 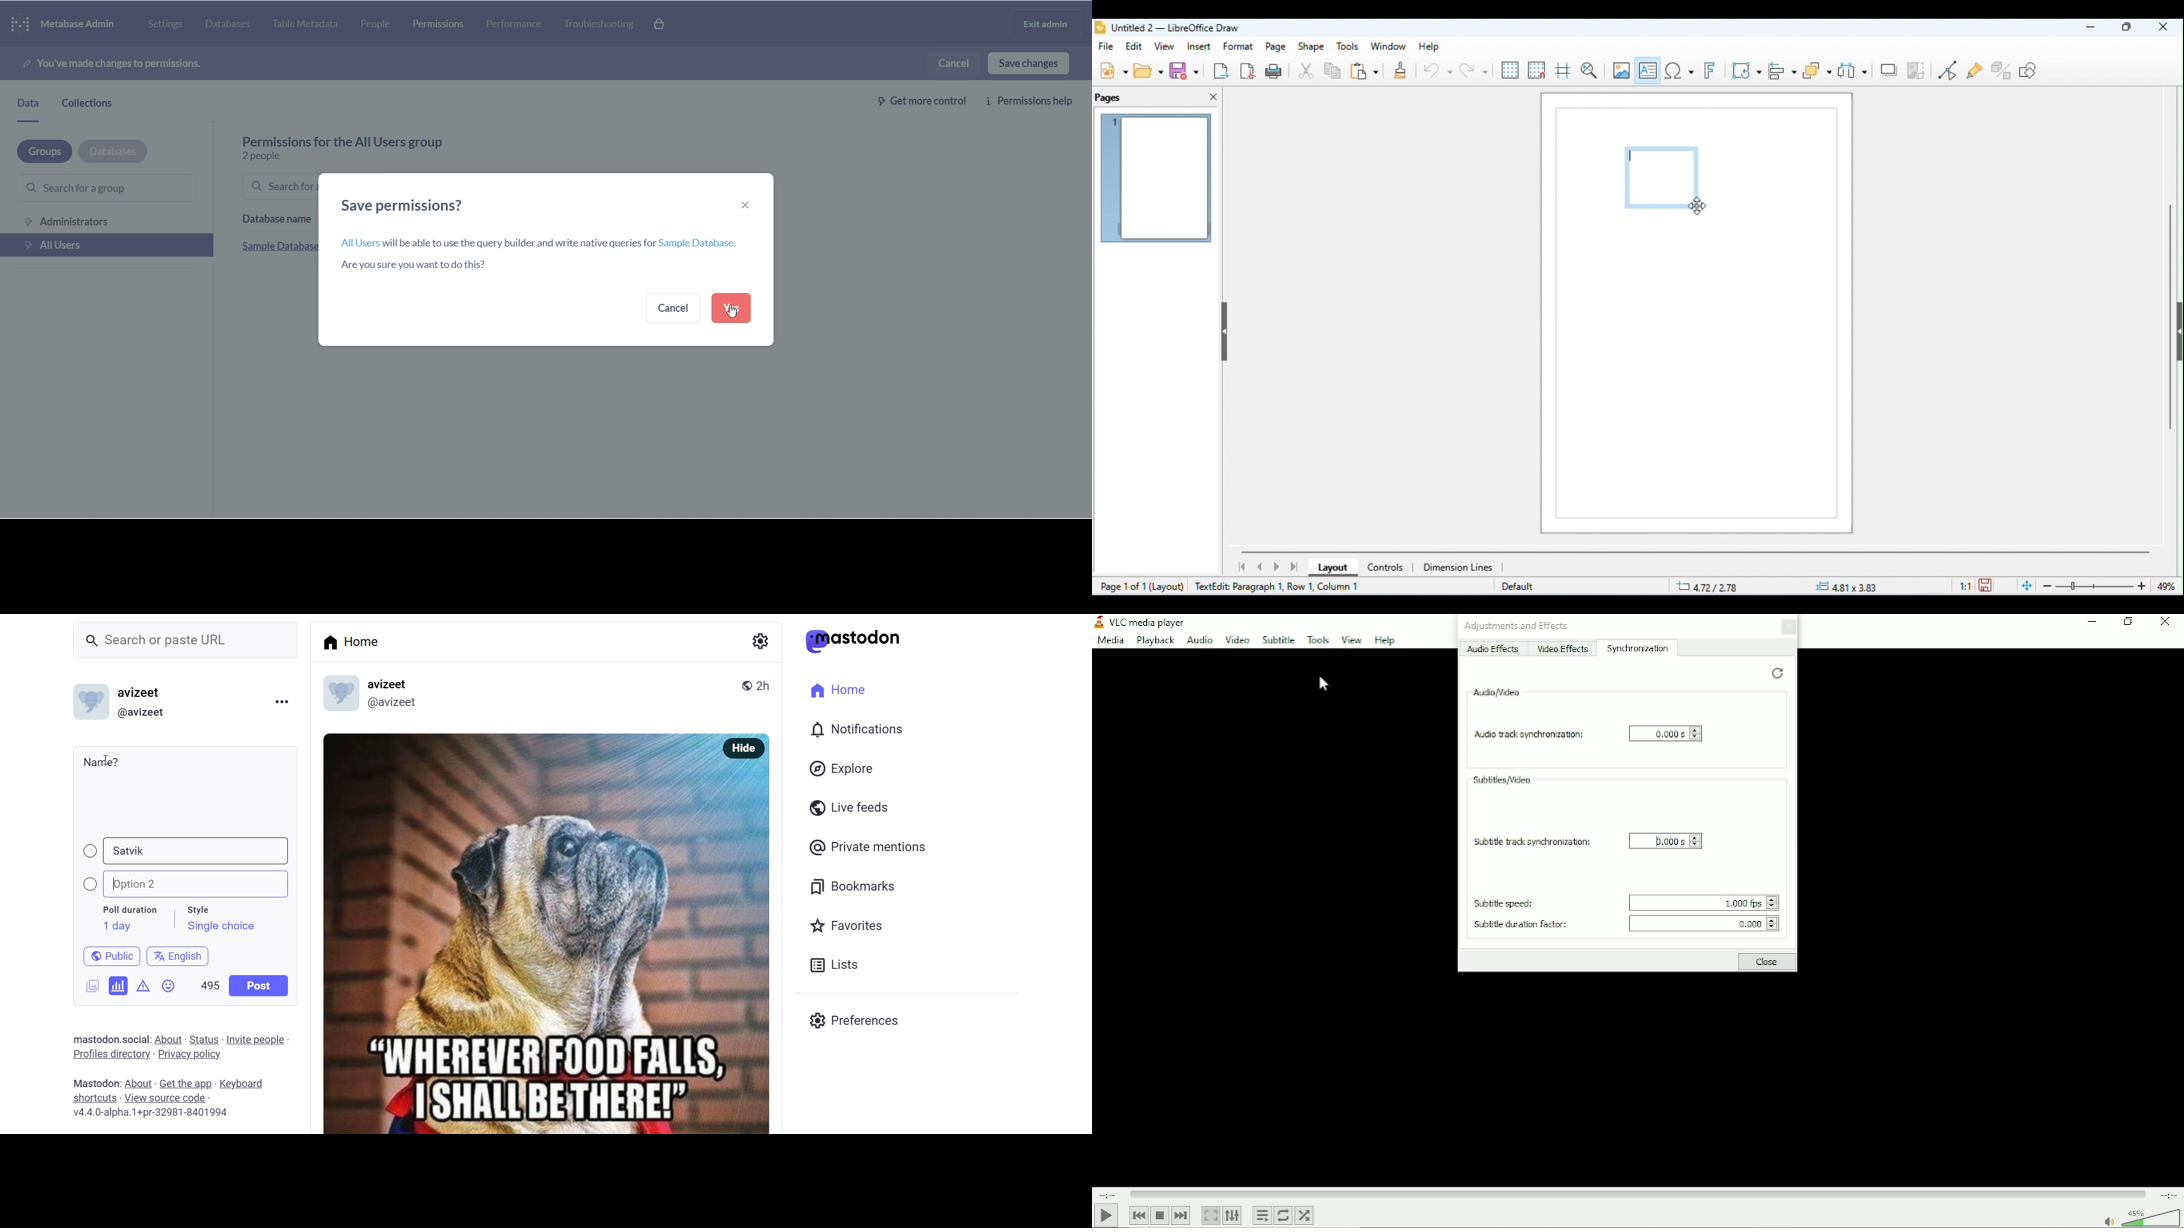 I want to click on permission text, so click(x=135, y=61).